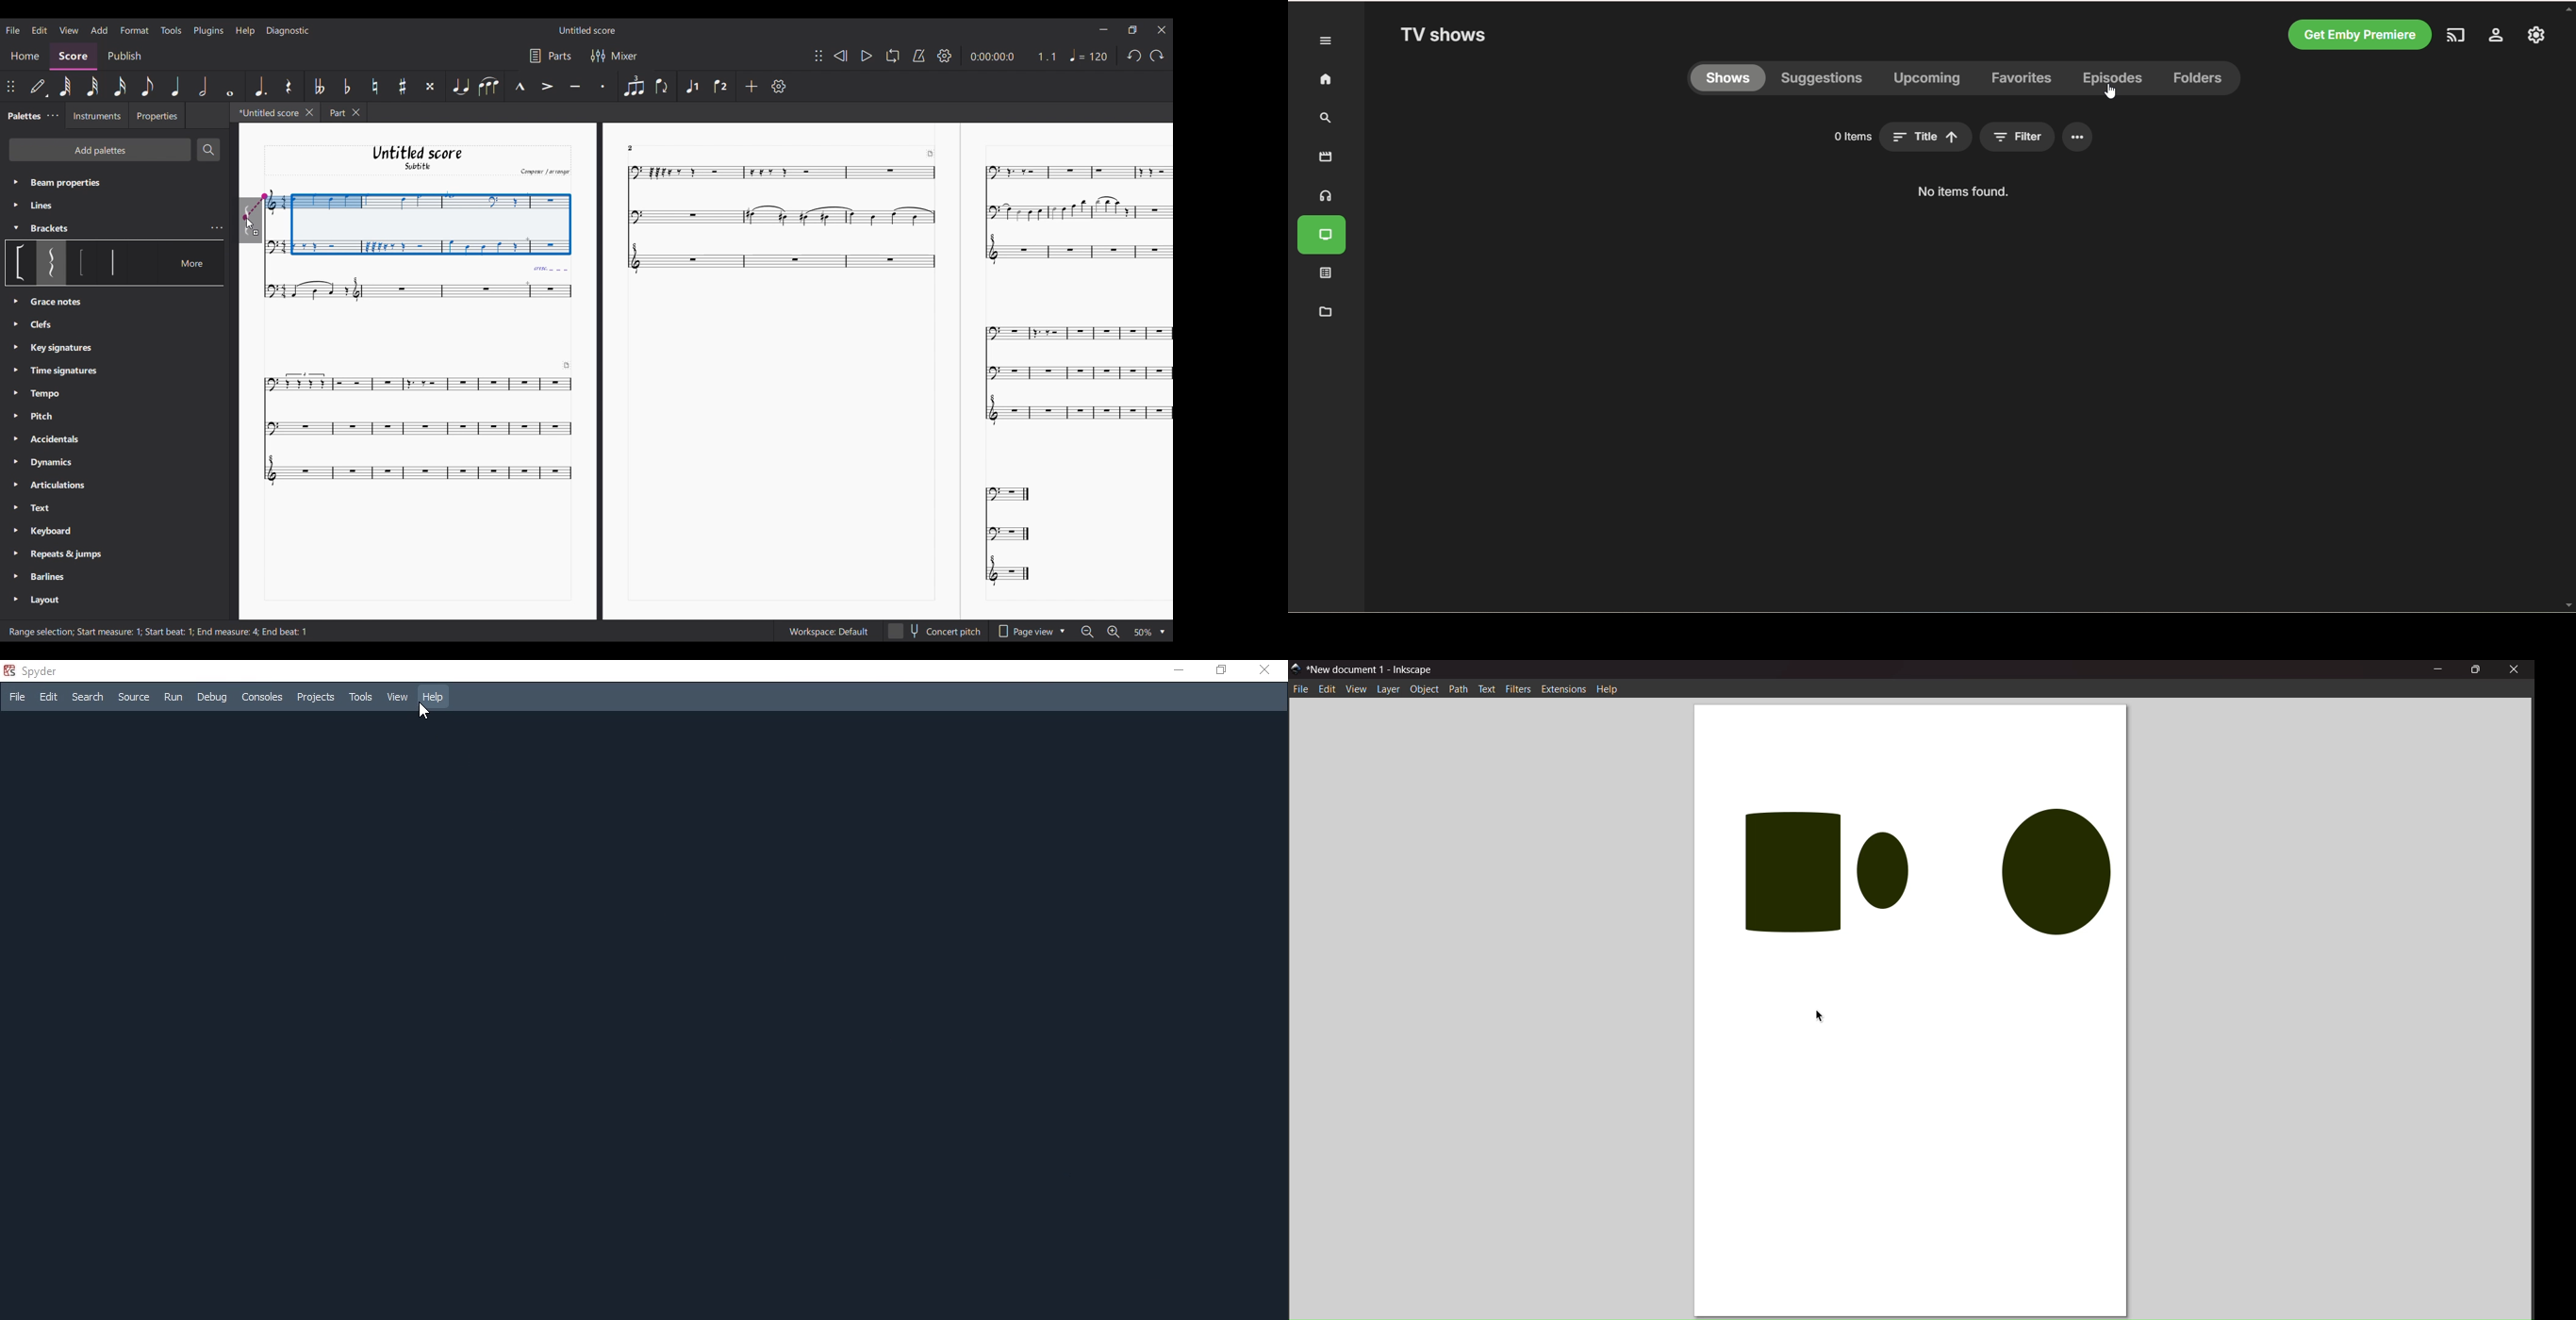 The image size is (2576, 1344). I want to click on Collapse, so click(16, 228).